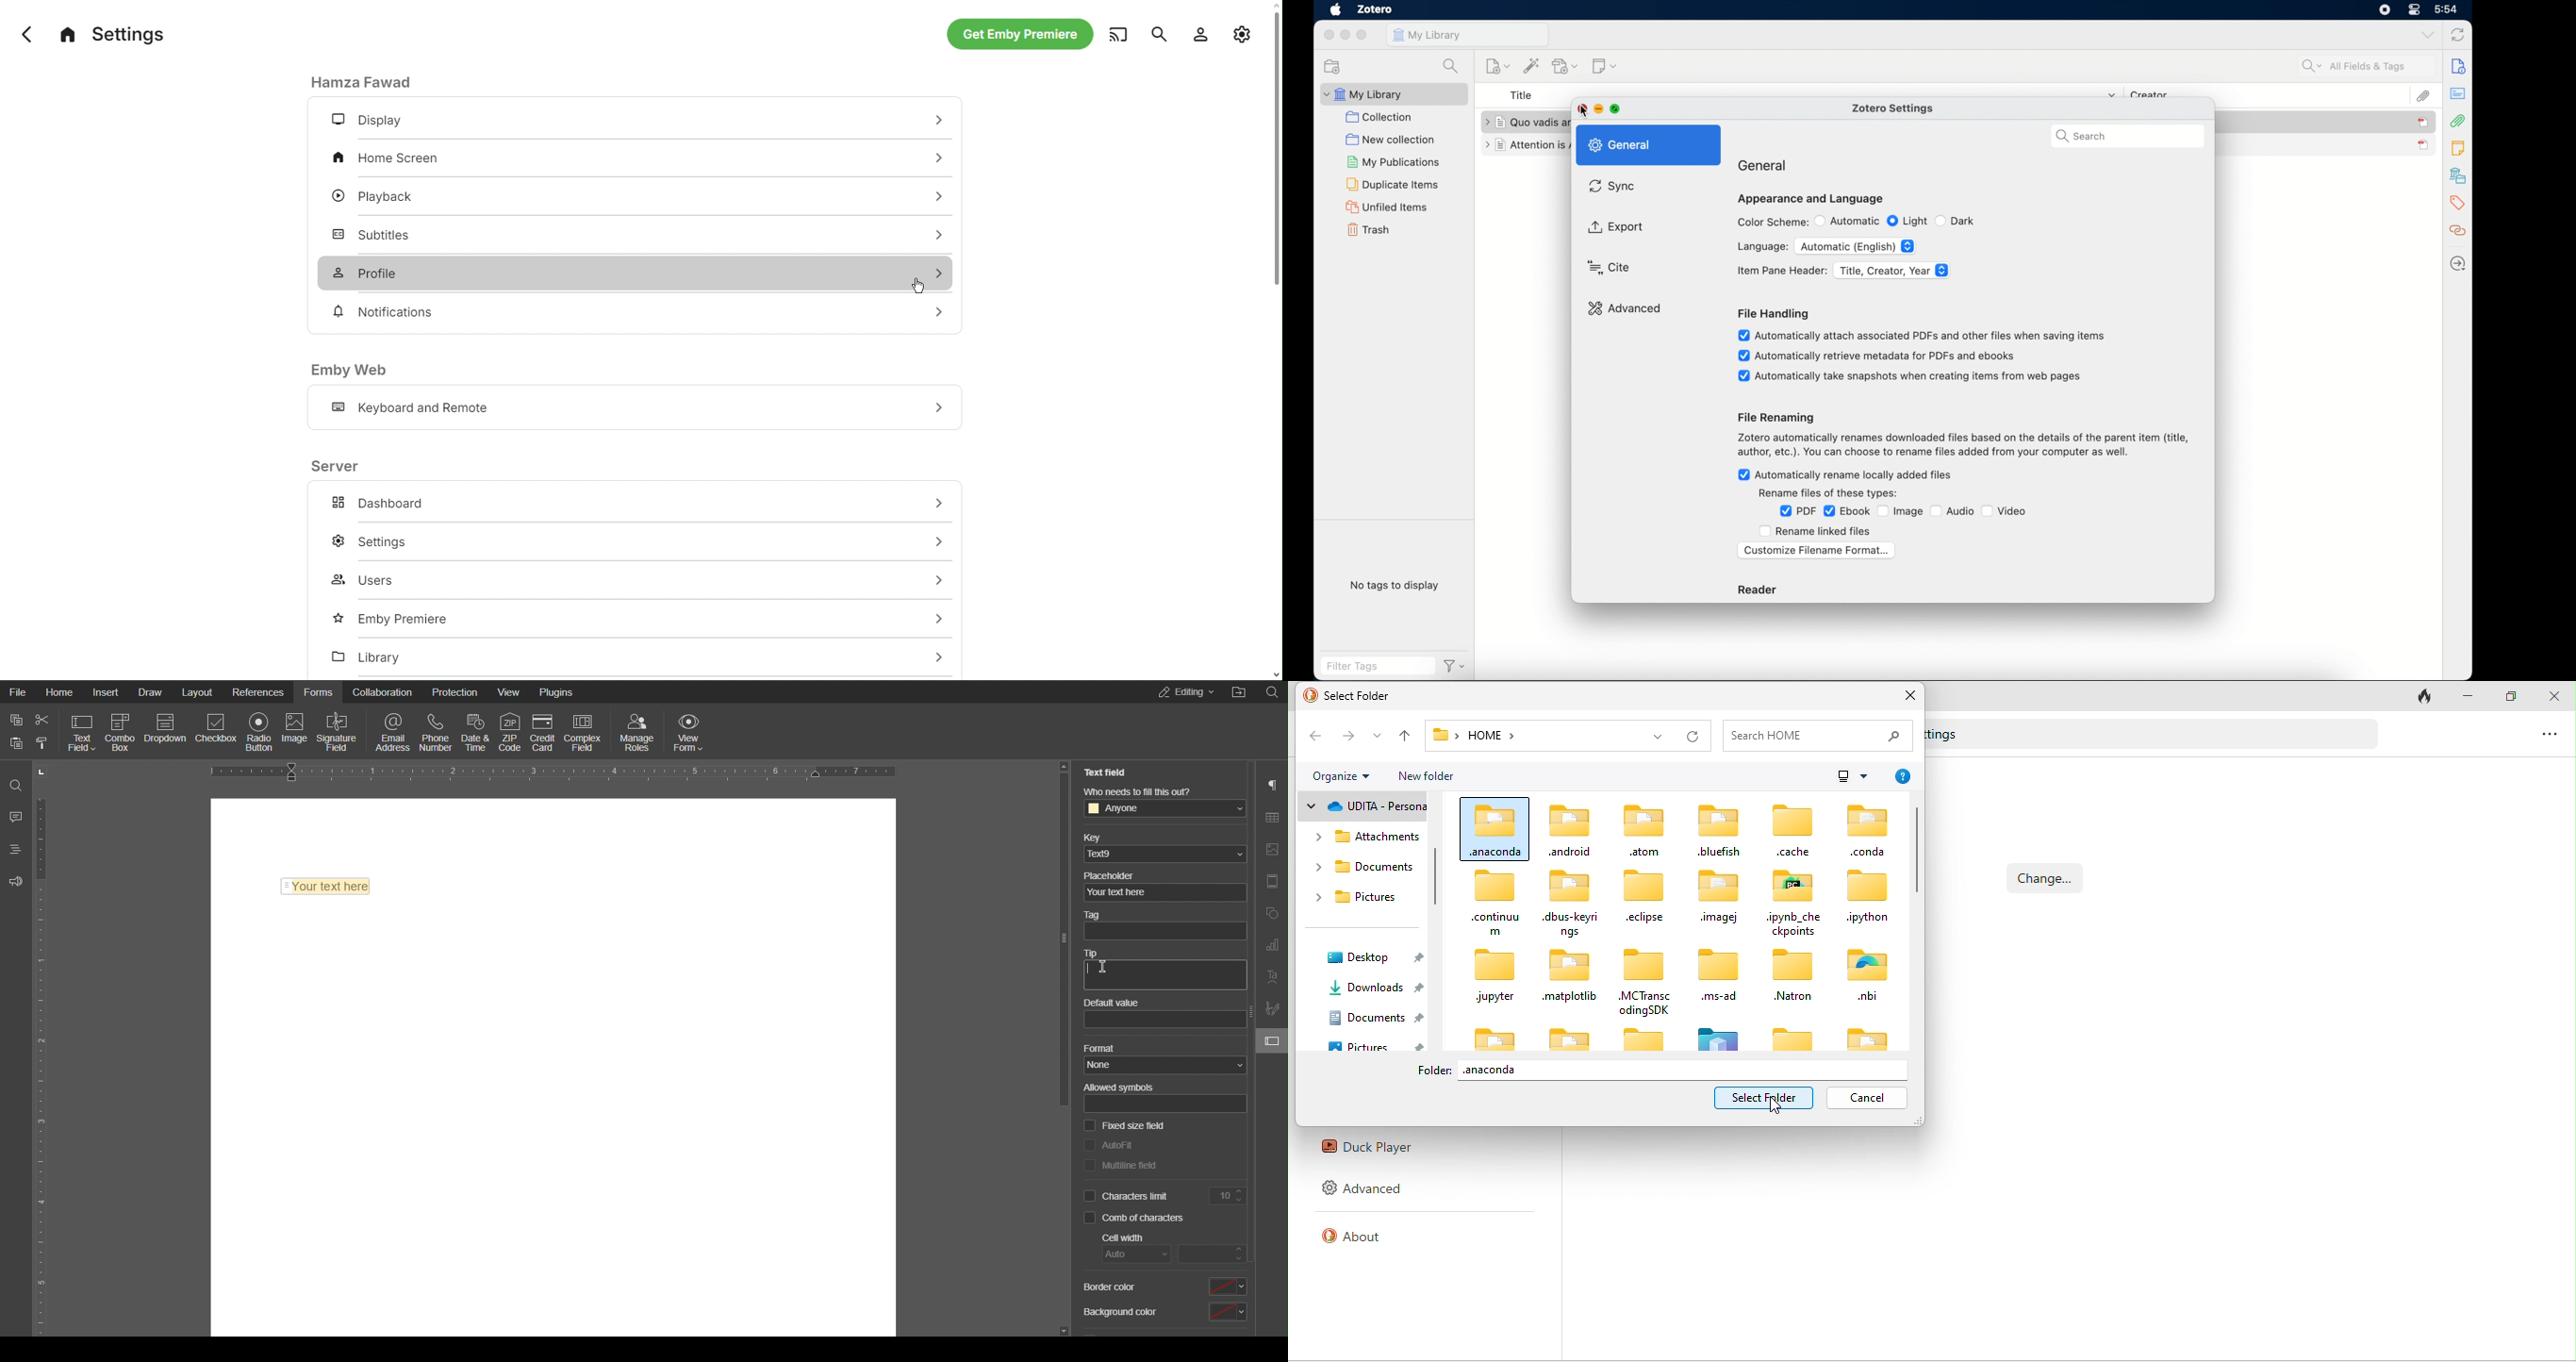 This screenshot has height=1372, width=2576. Describe the element at coordinates (1865, 1098) in the screenshot. I see `cancel` at that location.